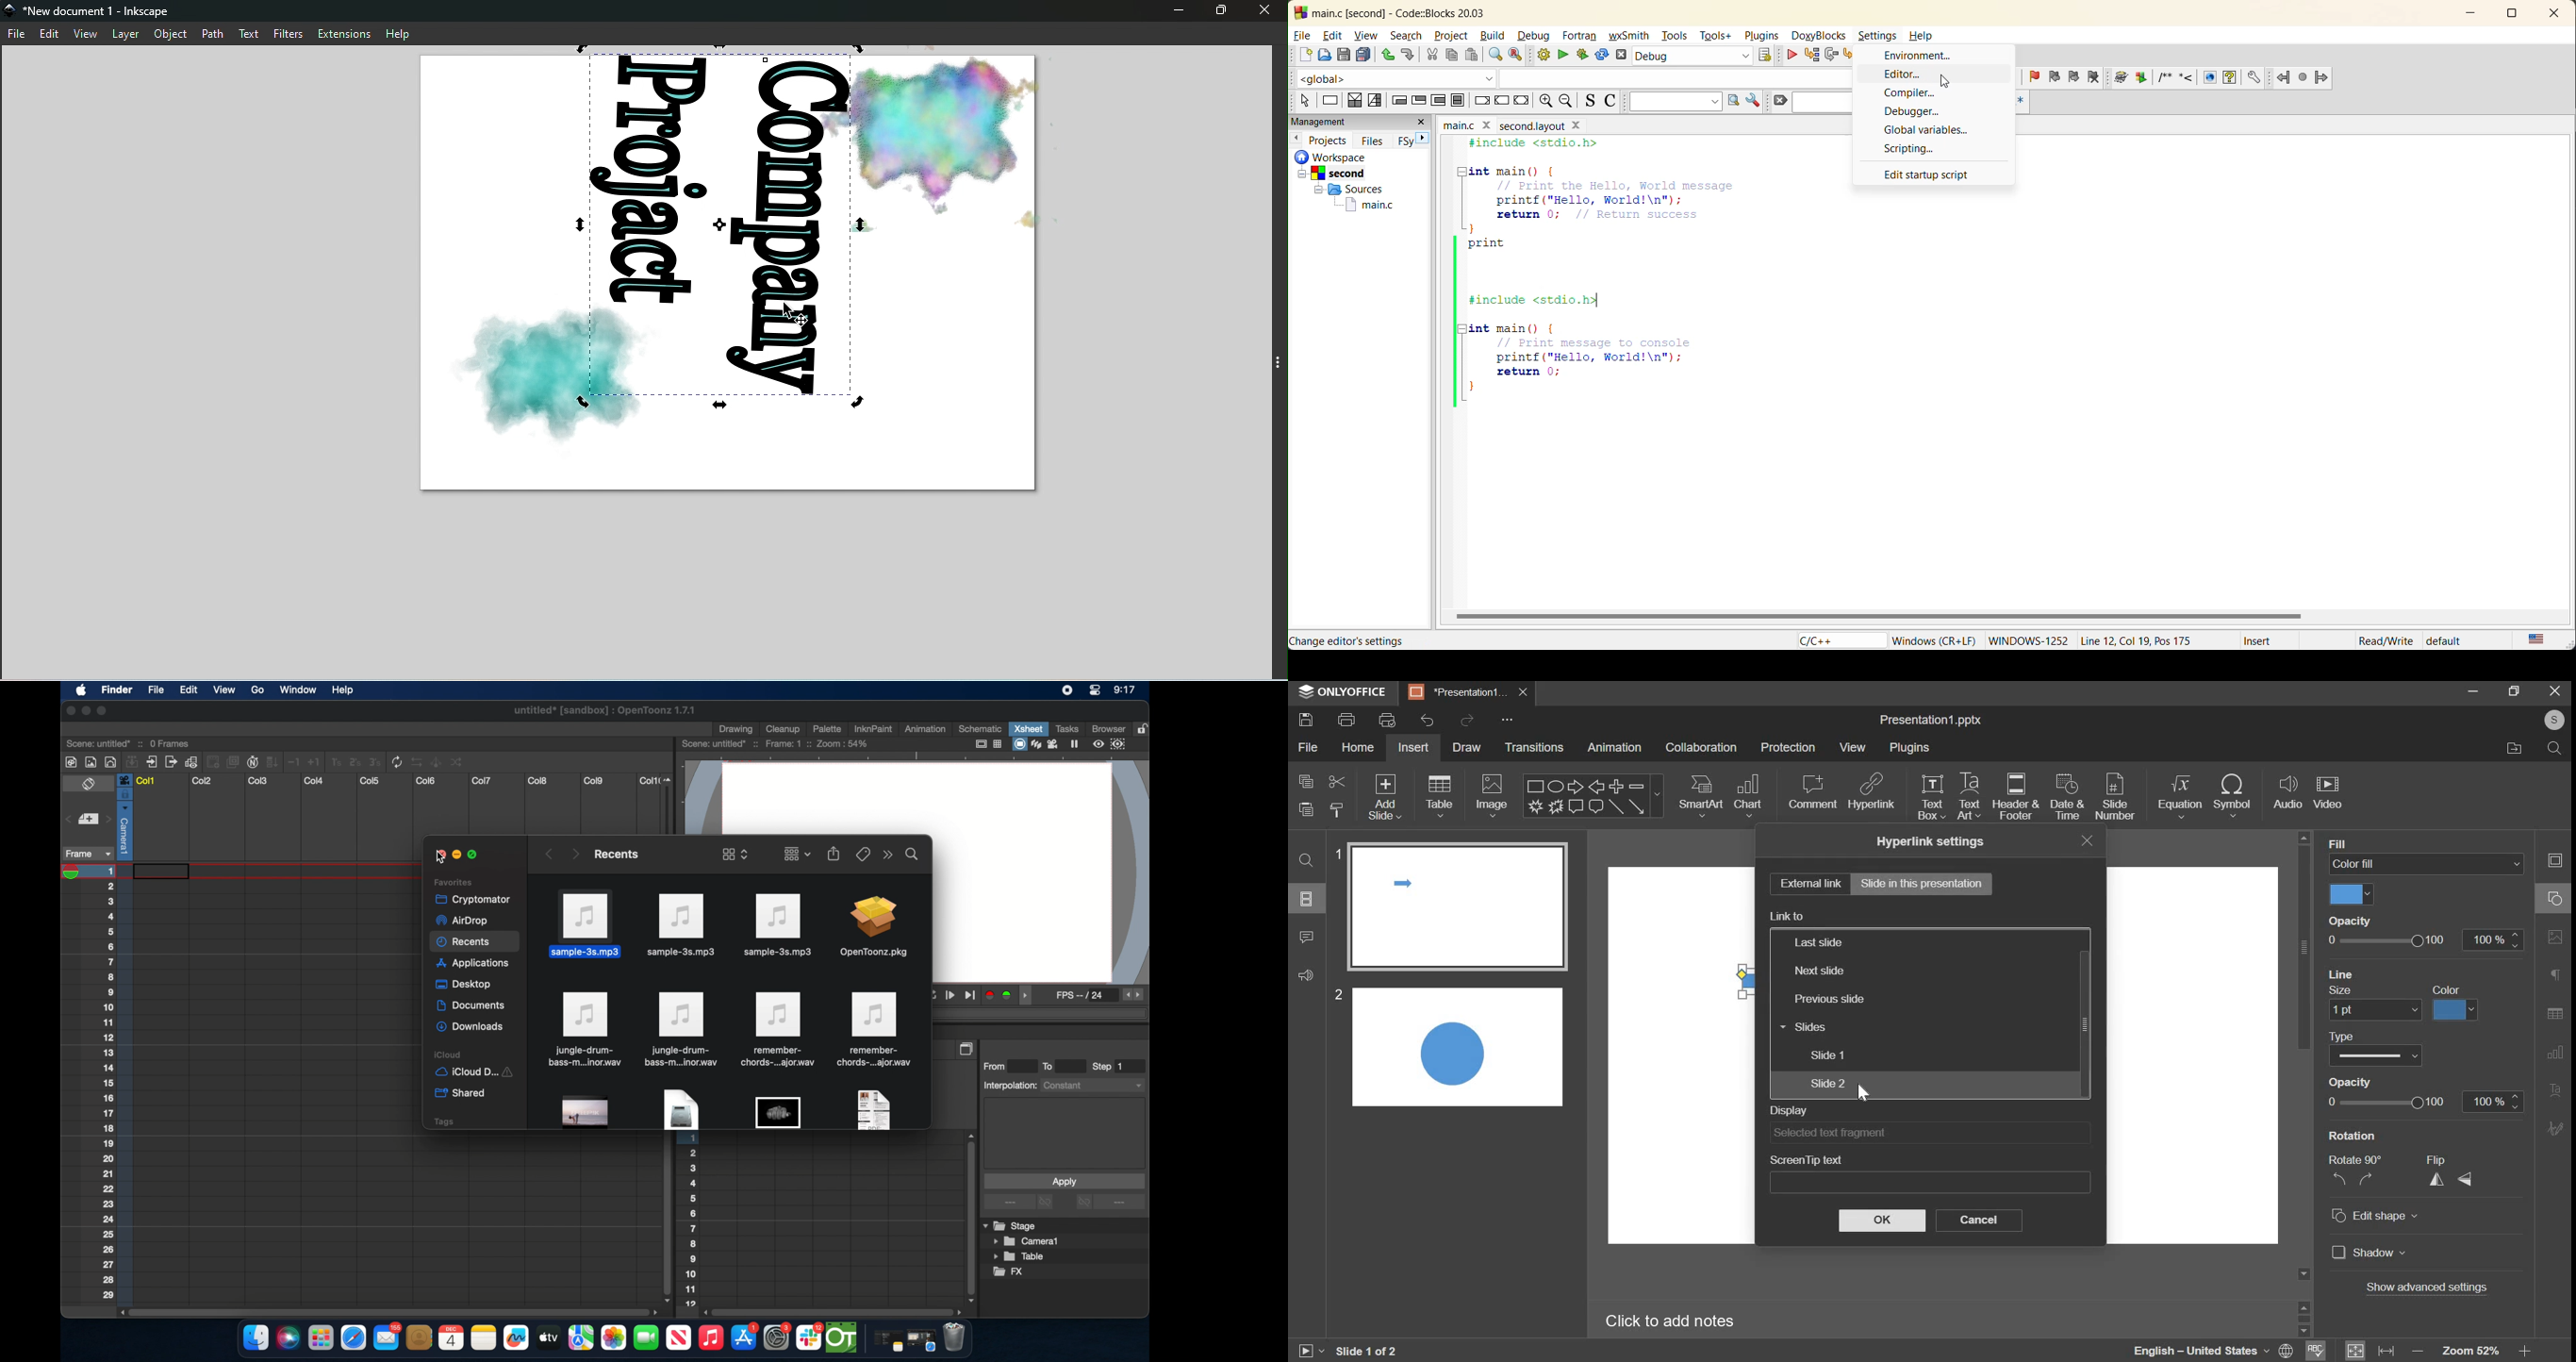 This screenshot has height=1372, width=2576. What do you see at coordinates (1307, 936) in the screenshot?
I see `comment` at bounding box center [1307, 936].